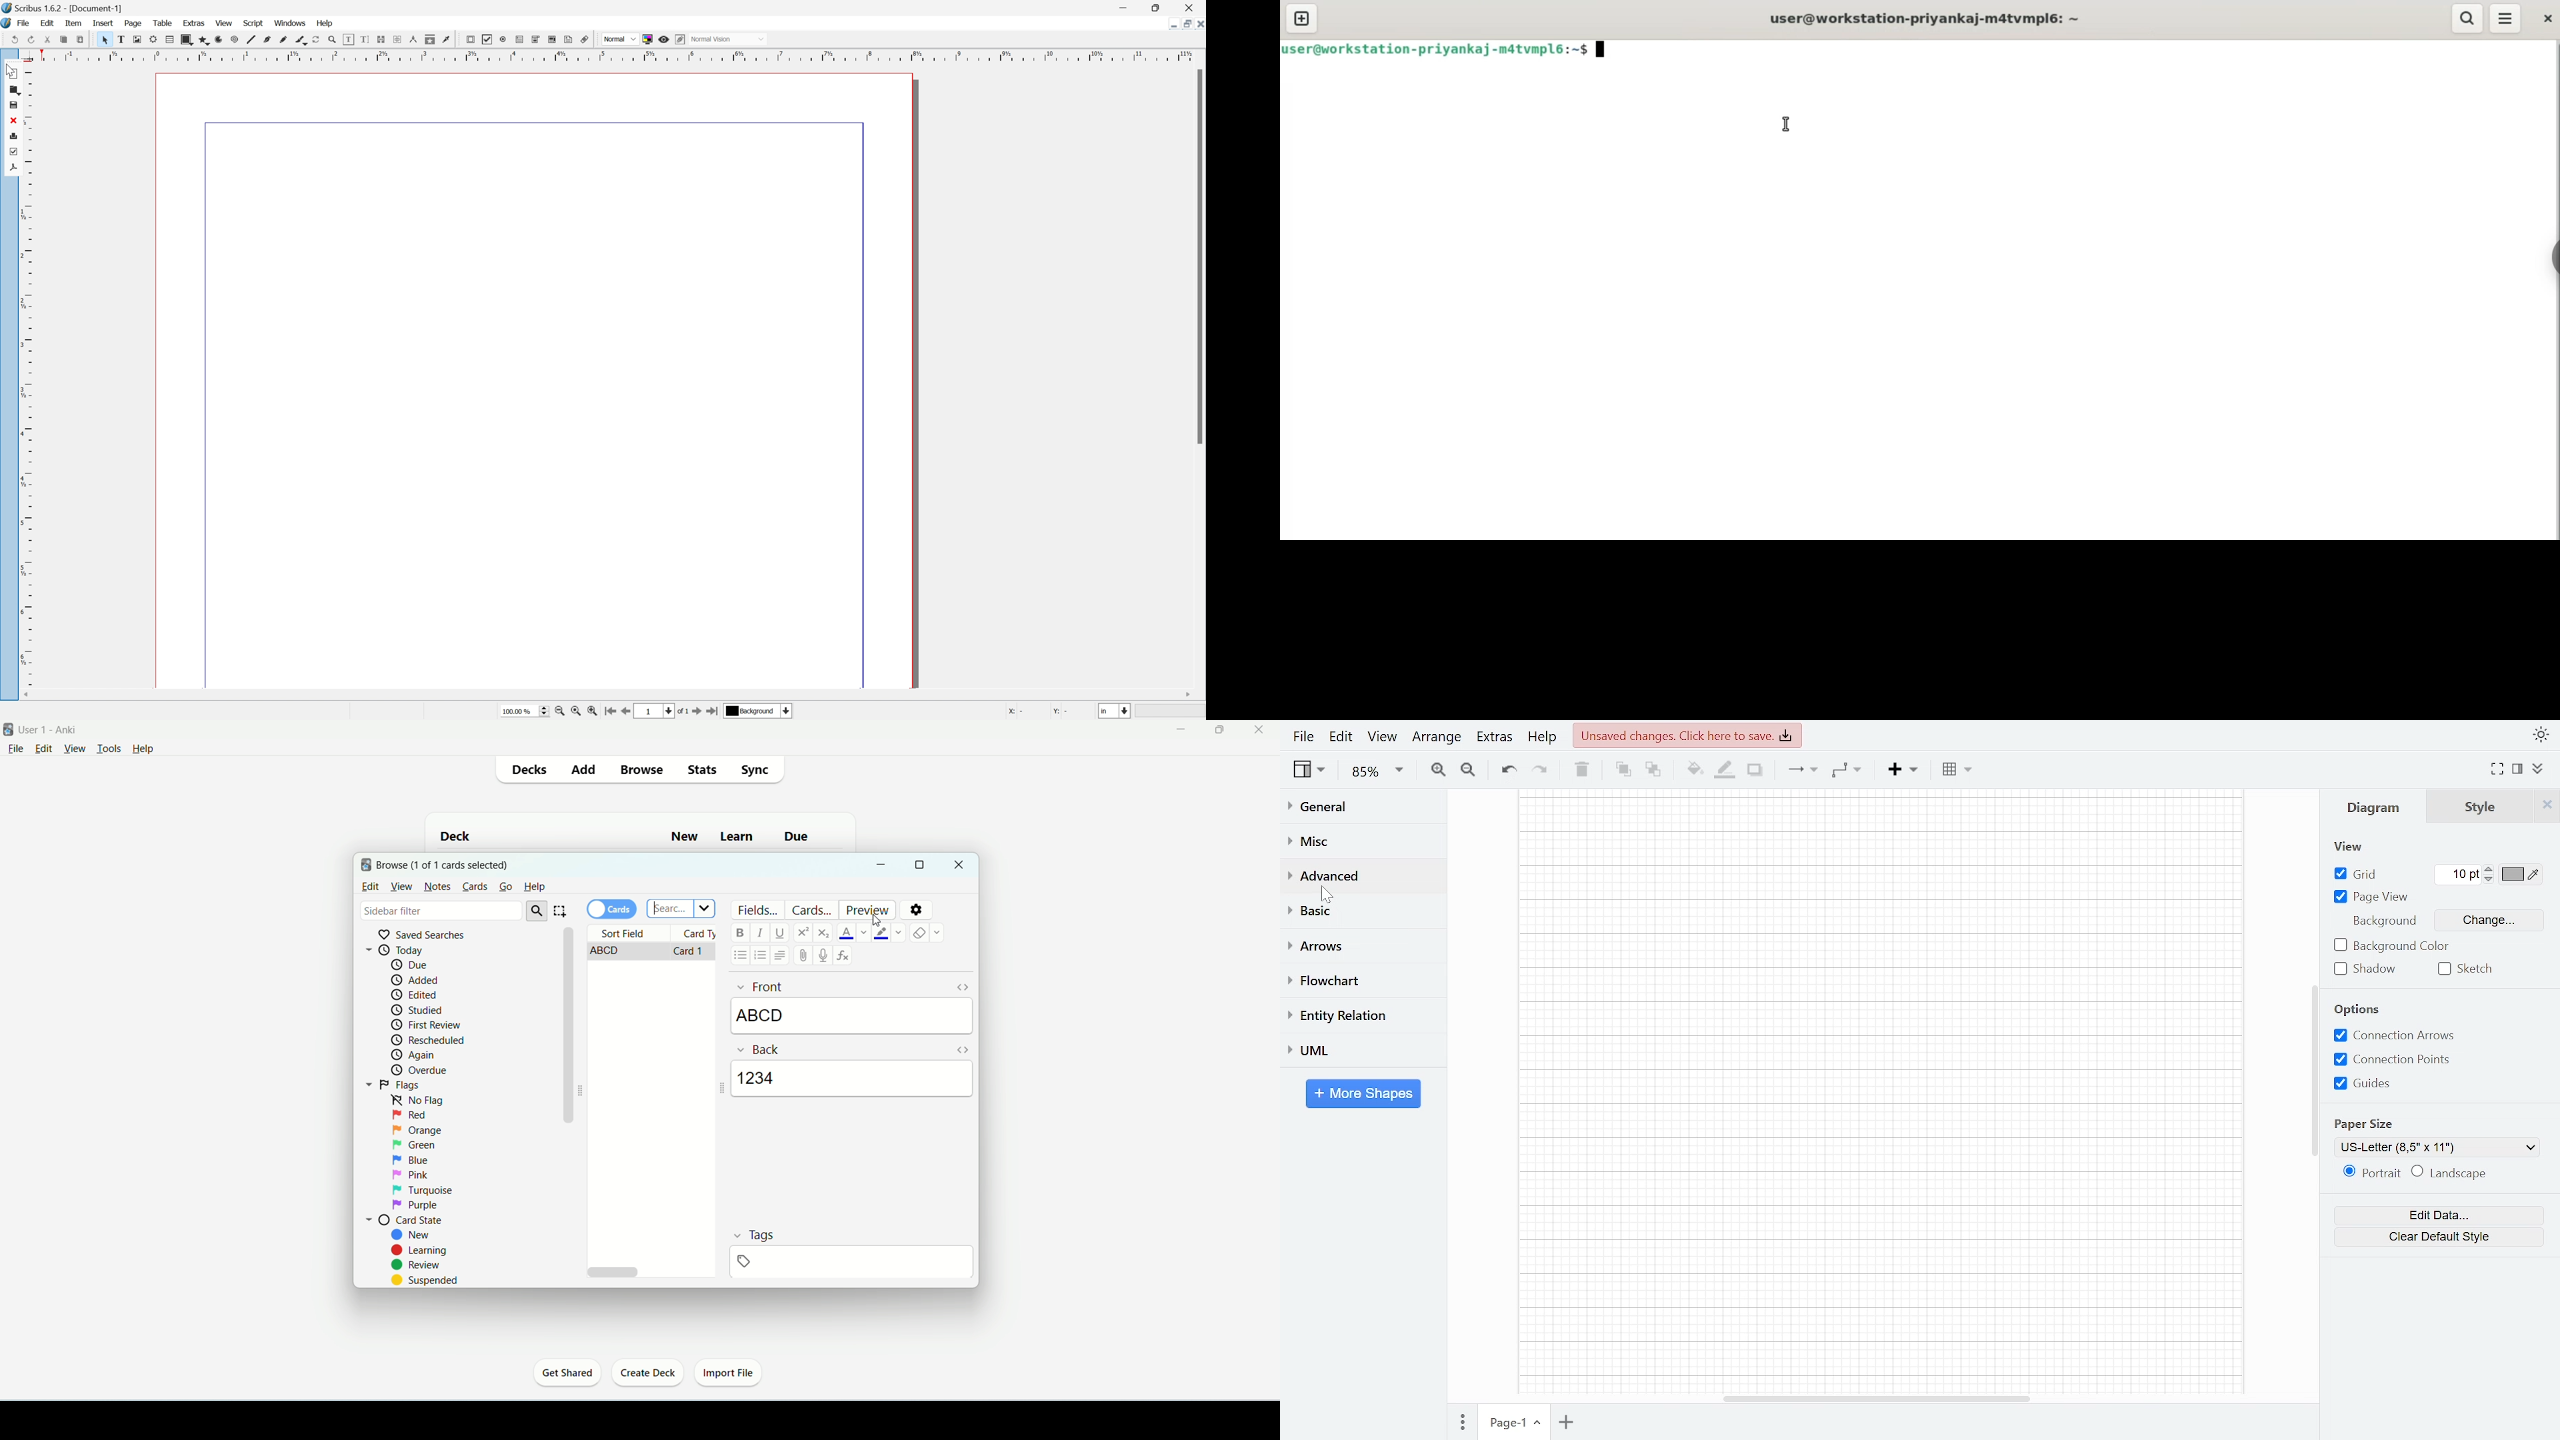 This screenshot has width=2576, height=1456. Describe the element at coordinates (2454, 1171) in the screenshot. I see `Landscape` at that location.